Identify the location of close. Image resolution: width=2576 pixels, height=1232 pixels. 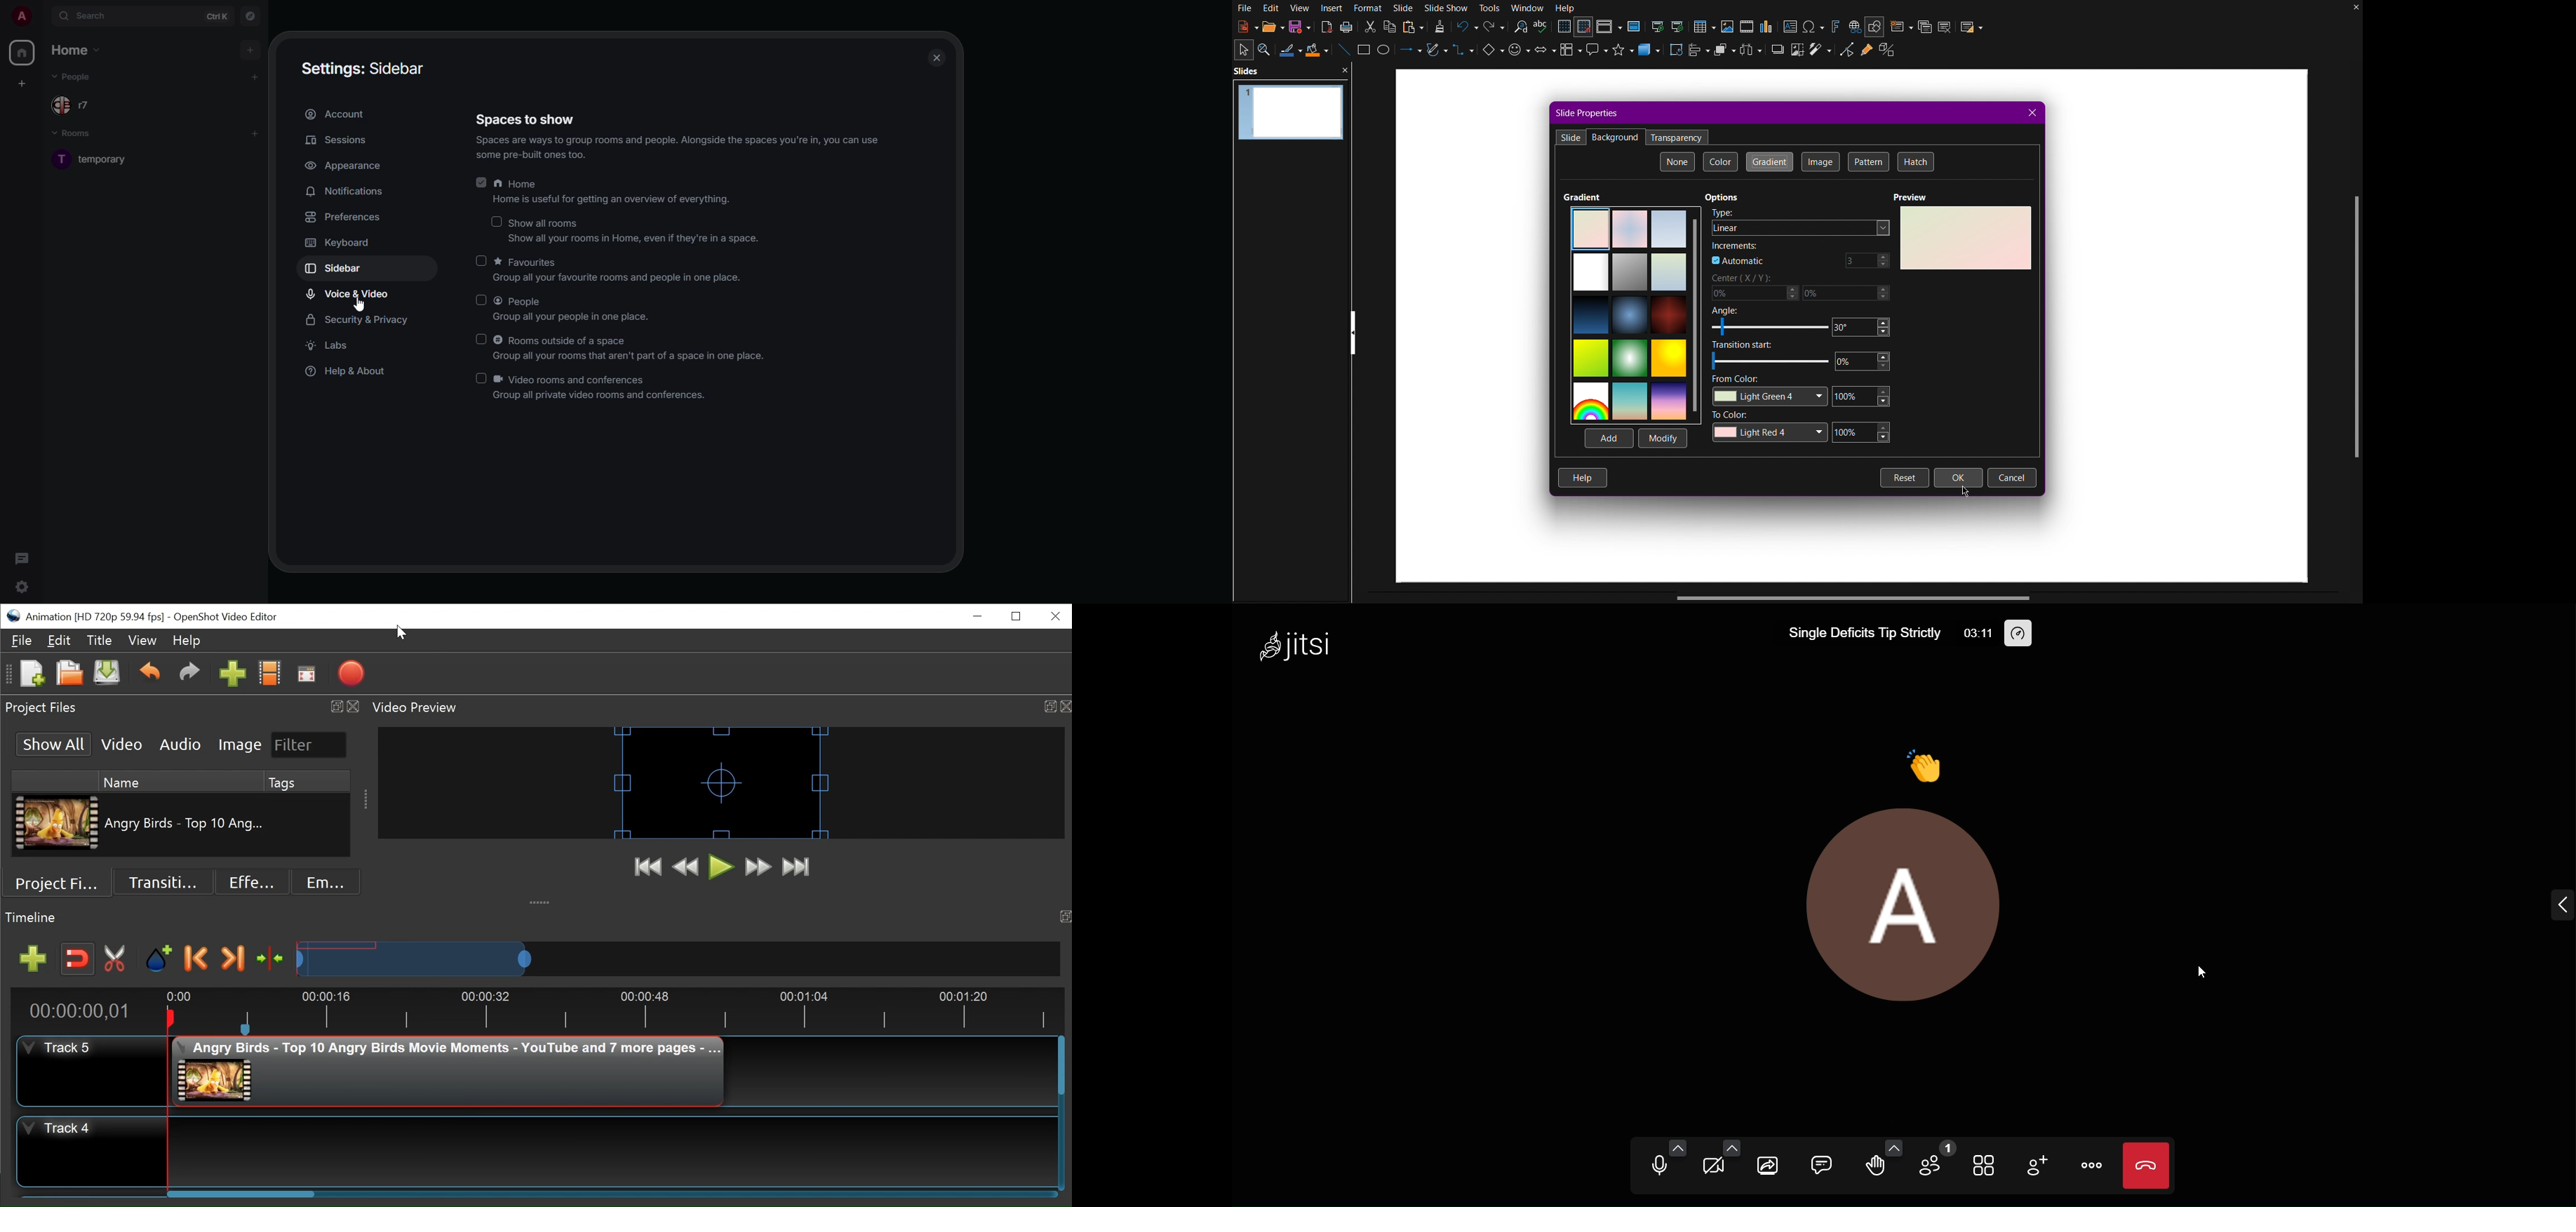
(1349, 70).